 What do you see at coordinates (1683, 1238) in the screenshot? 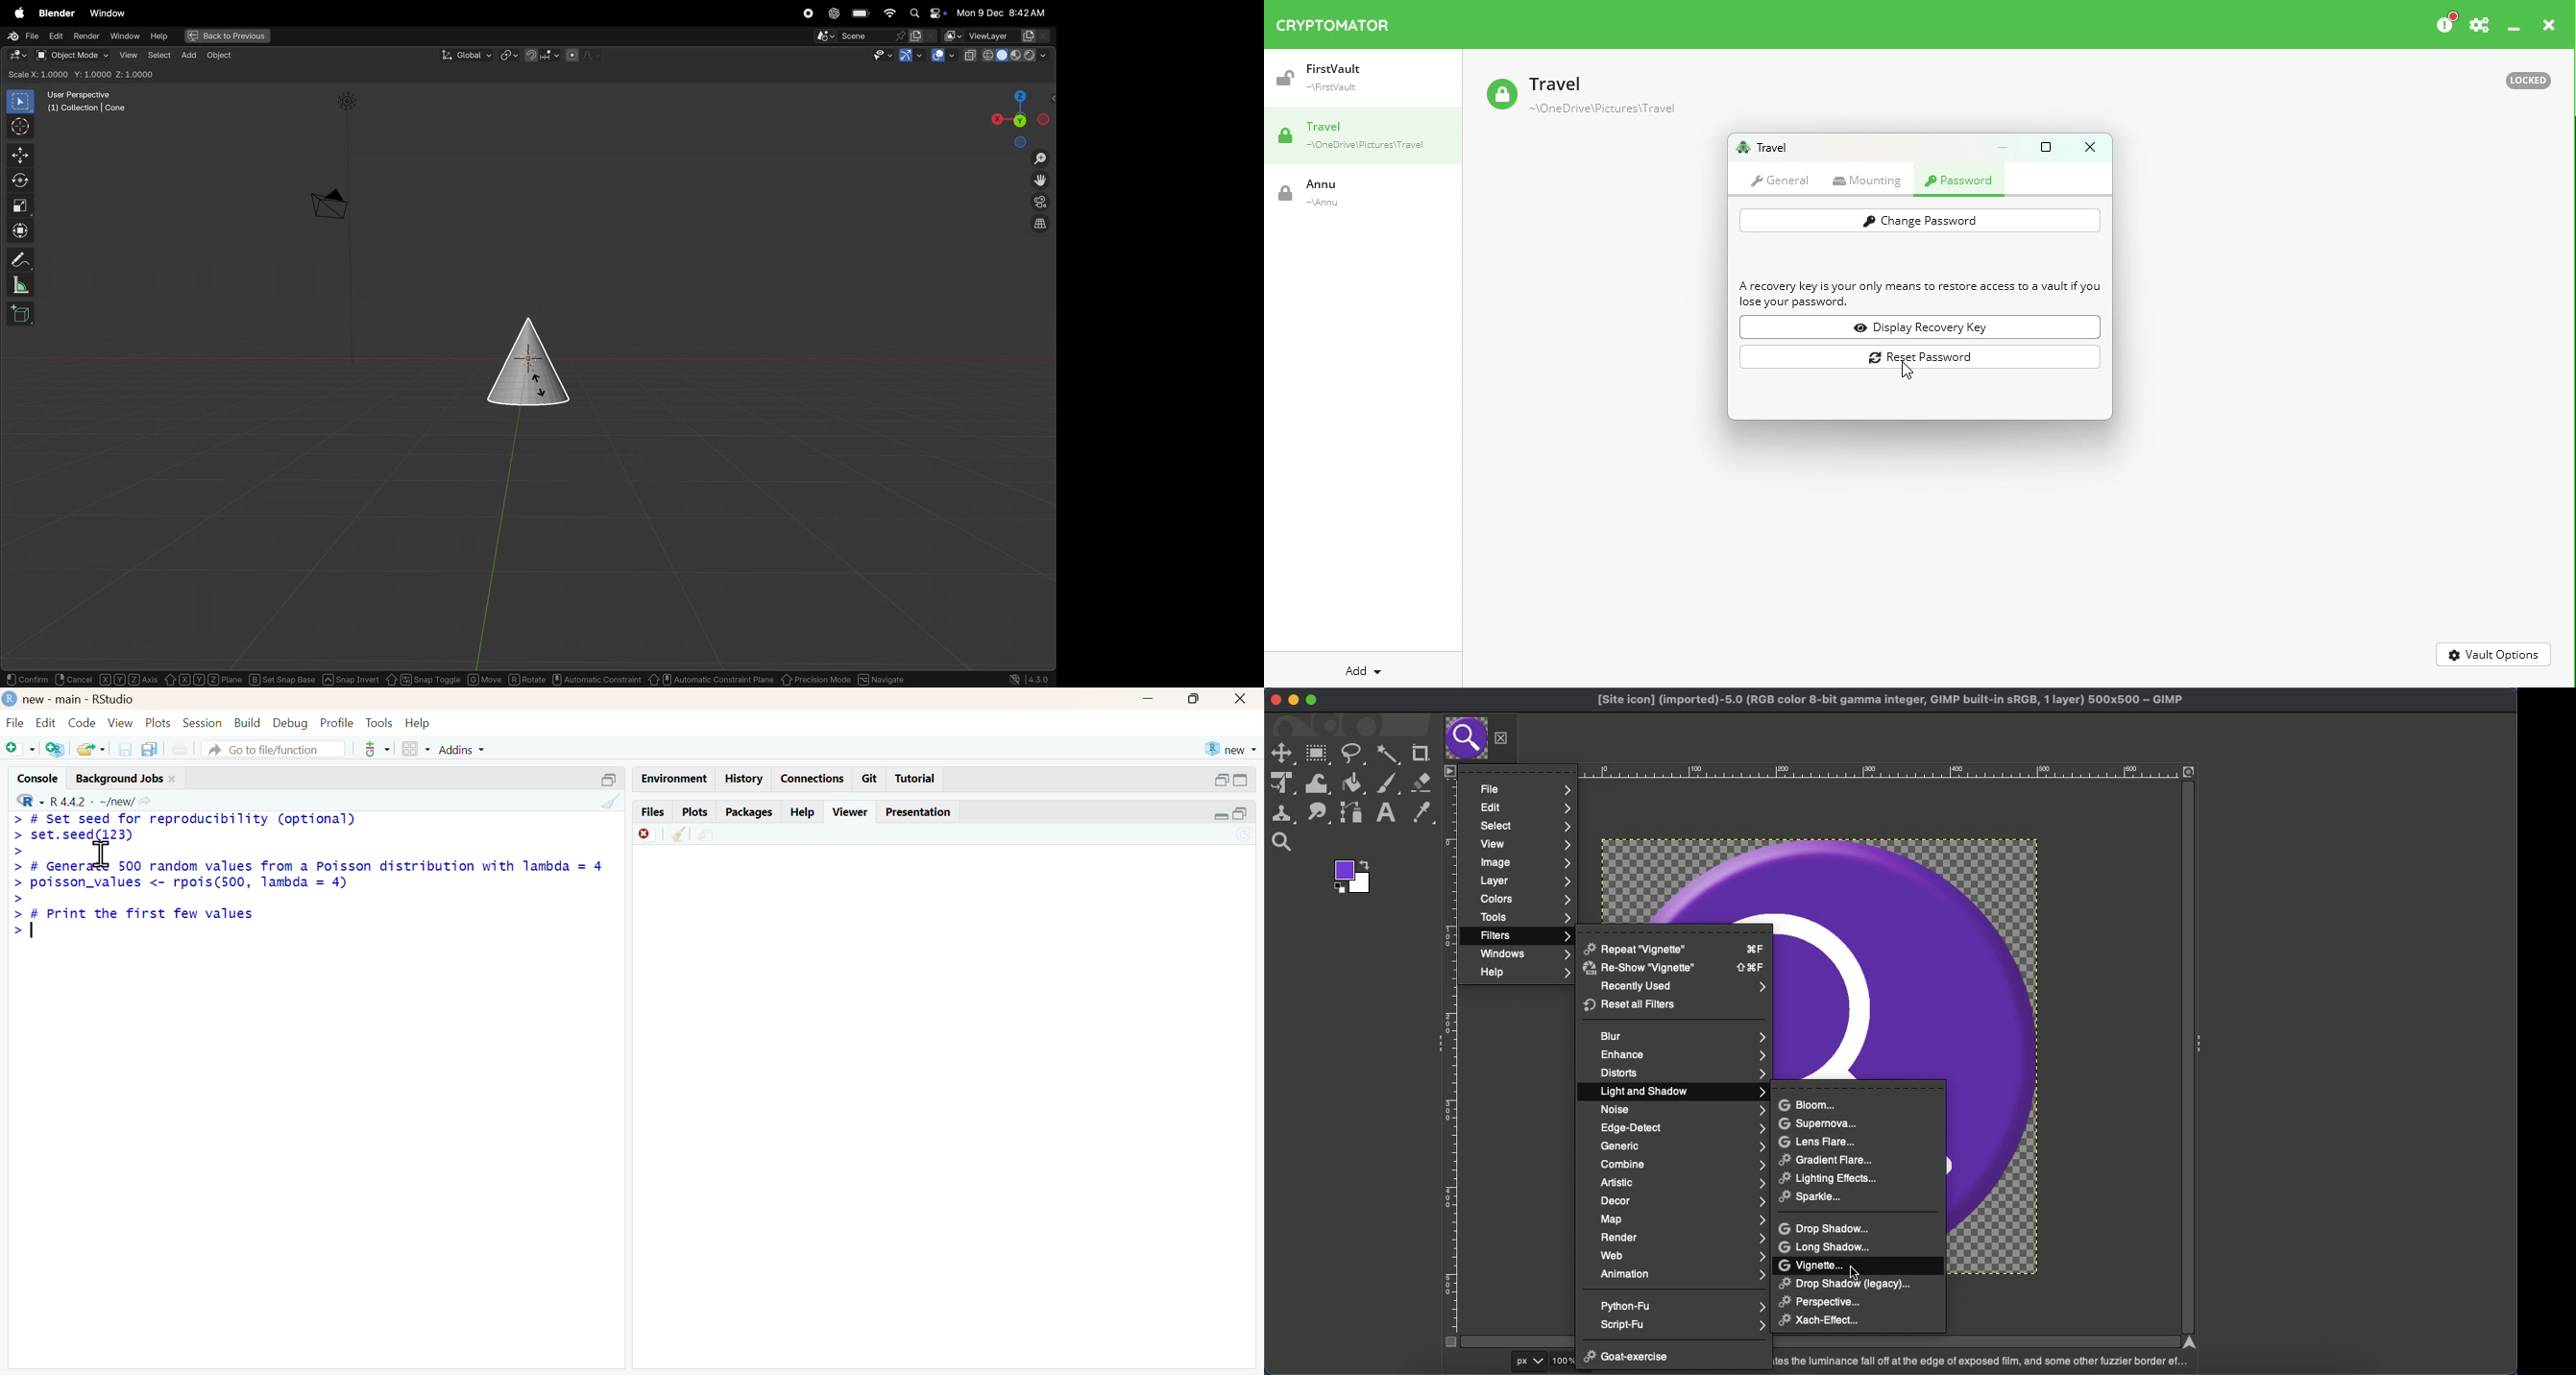
I see `Render` at bounding box center [1683, 1238].